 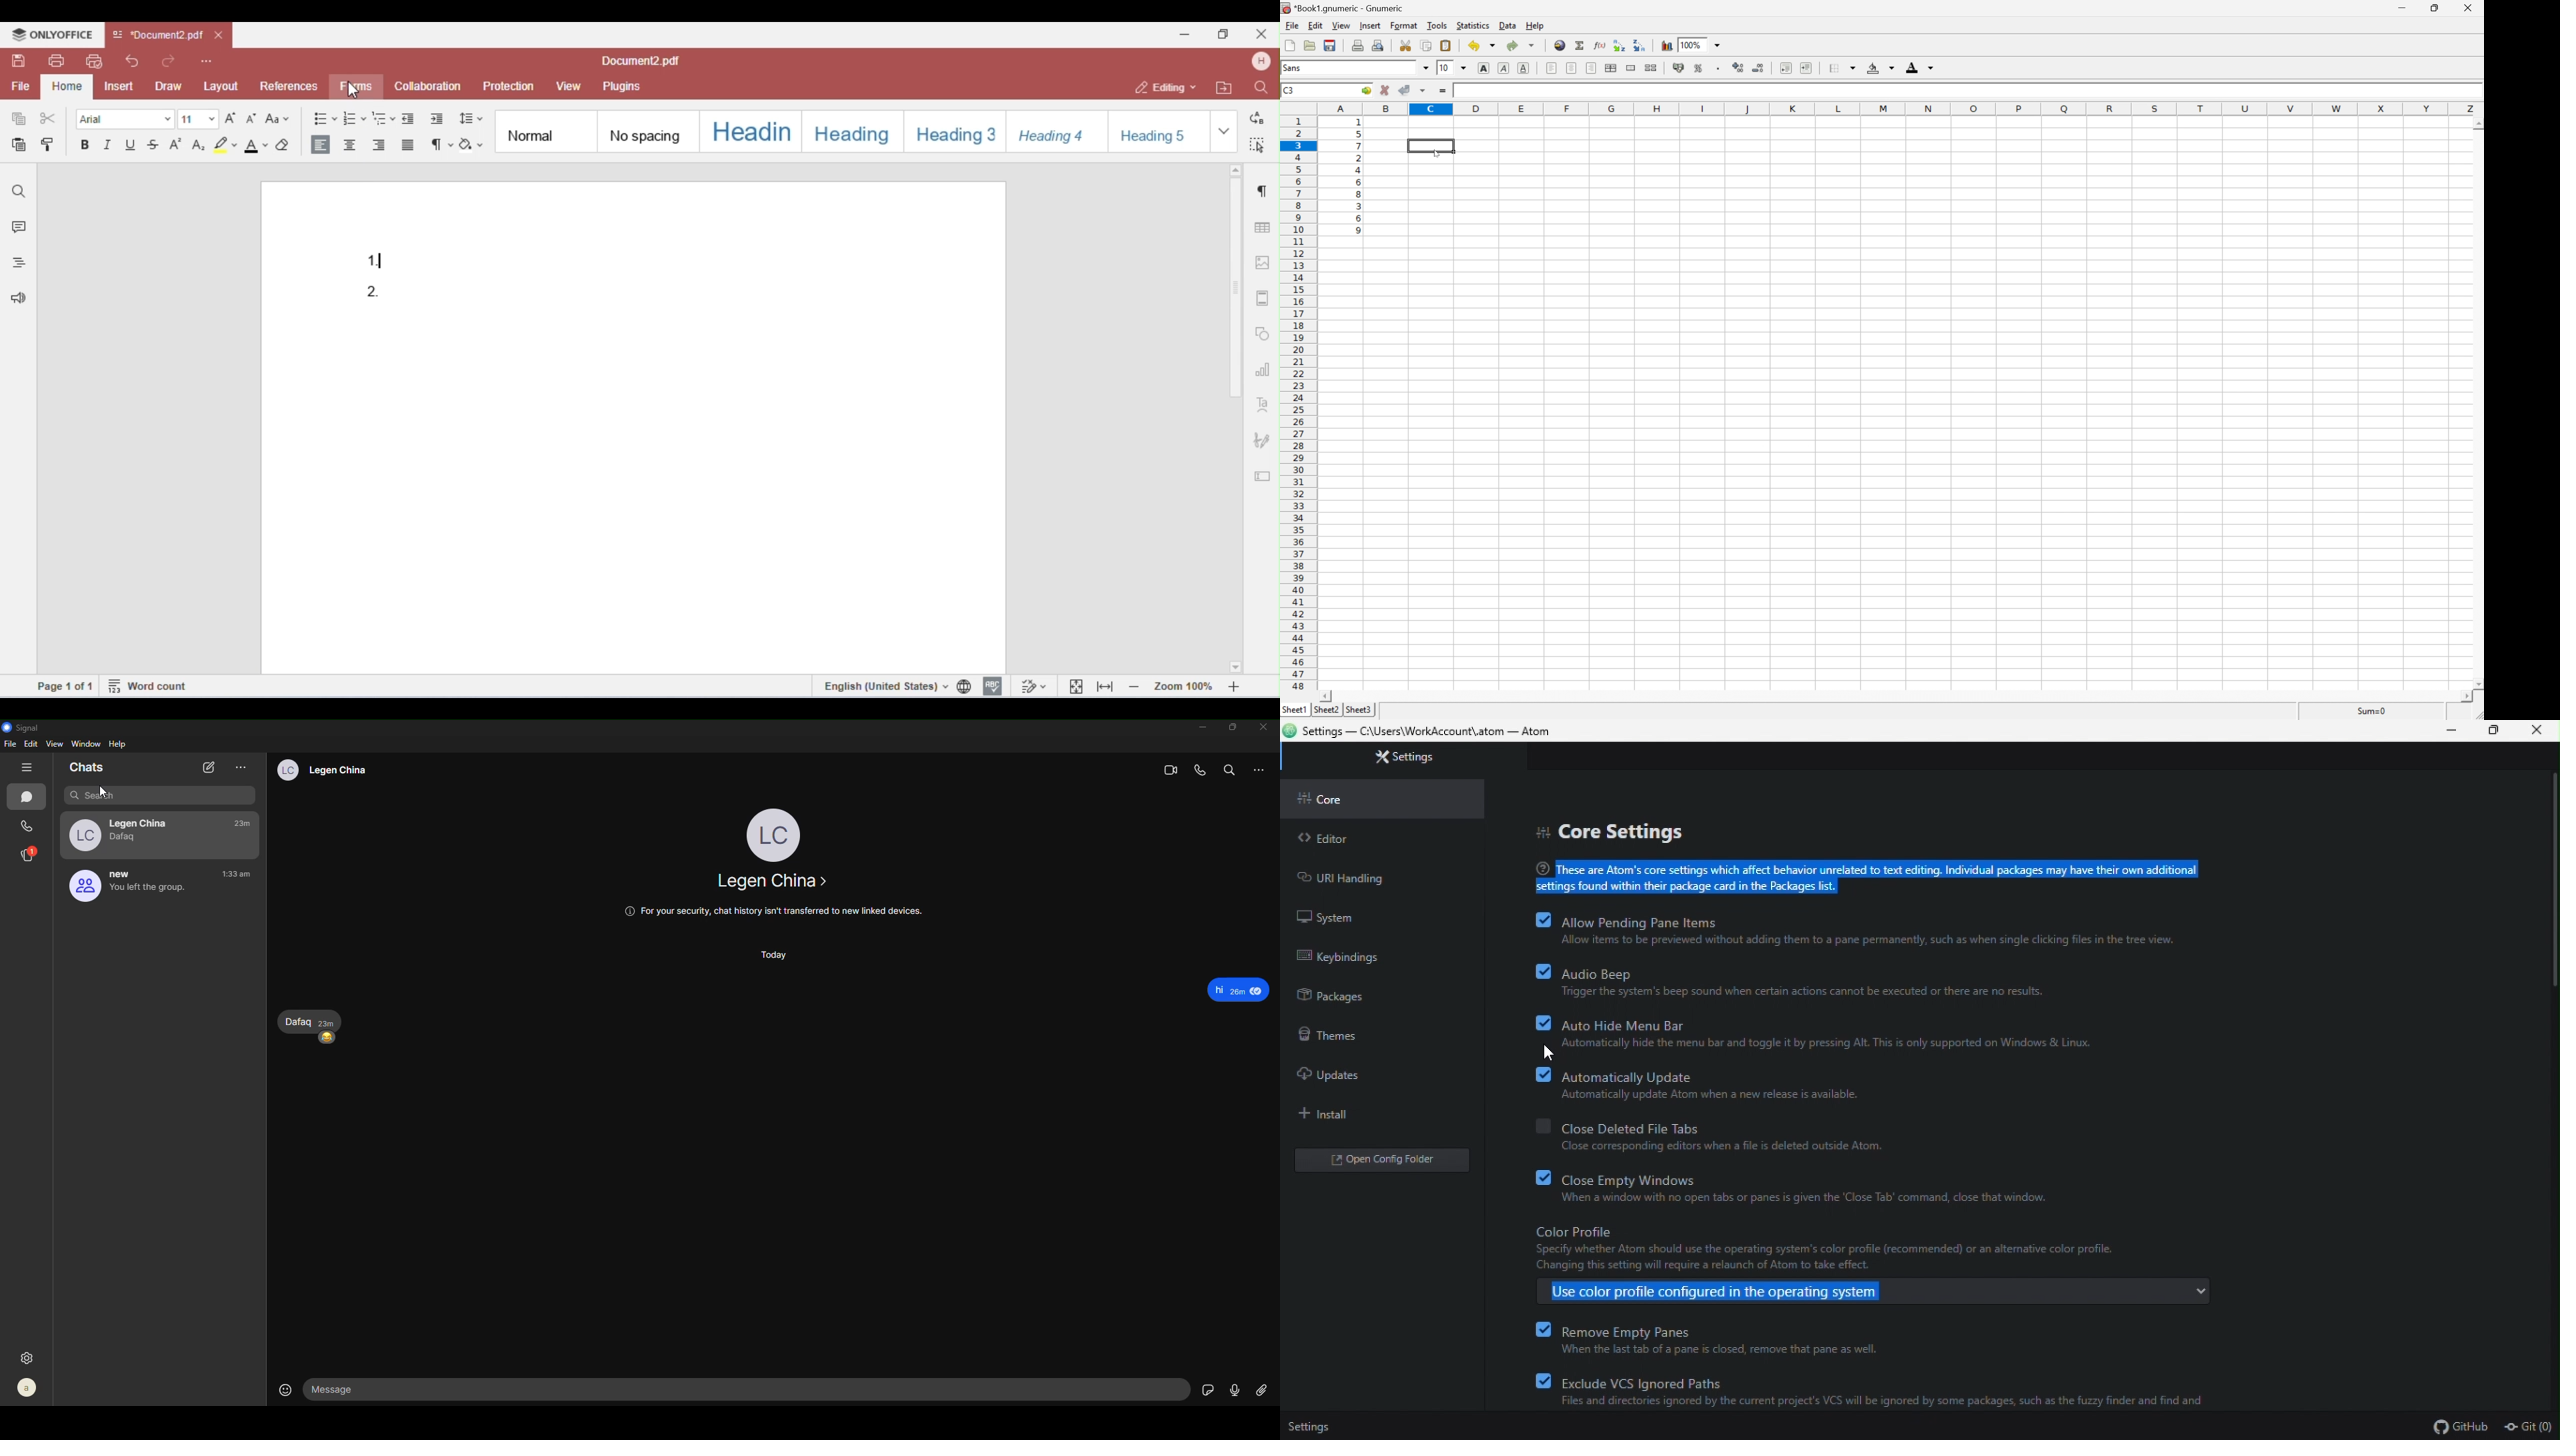 I want to click on help, so click(x=1535, y=26).